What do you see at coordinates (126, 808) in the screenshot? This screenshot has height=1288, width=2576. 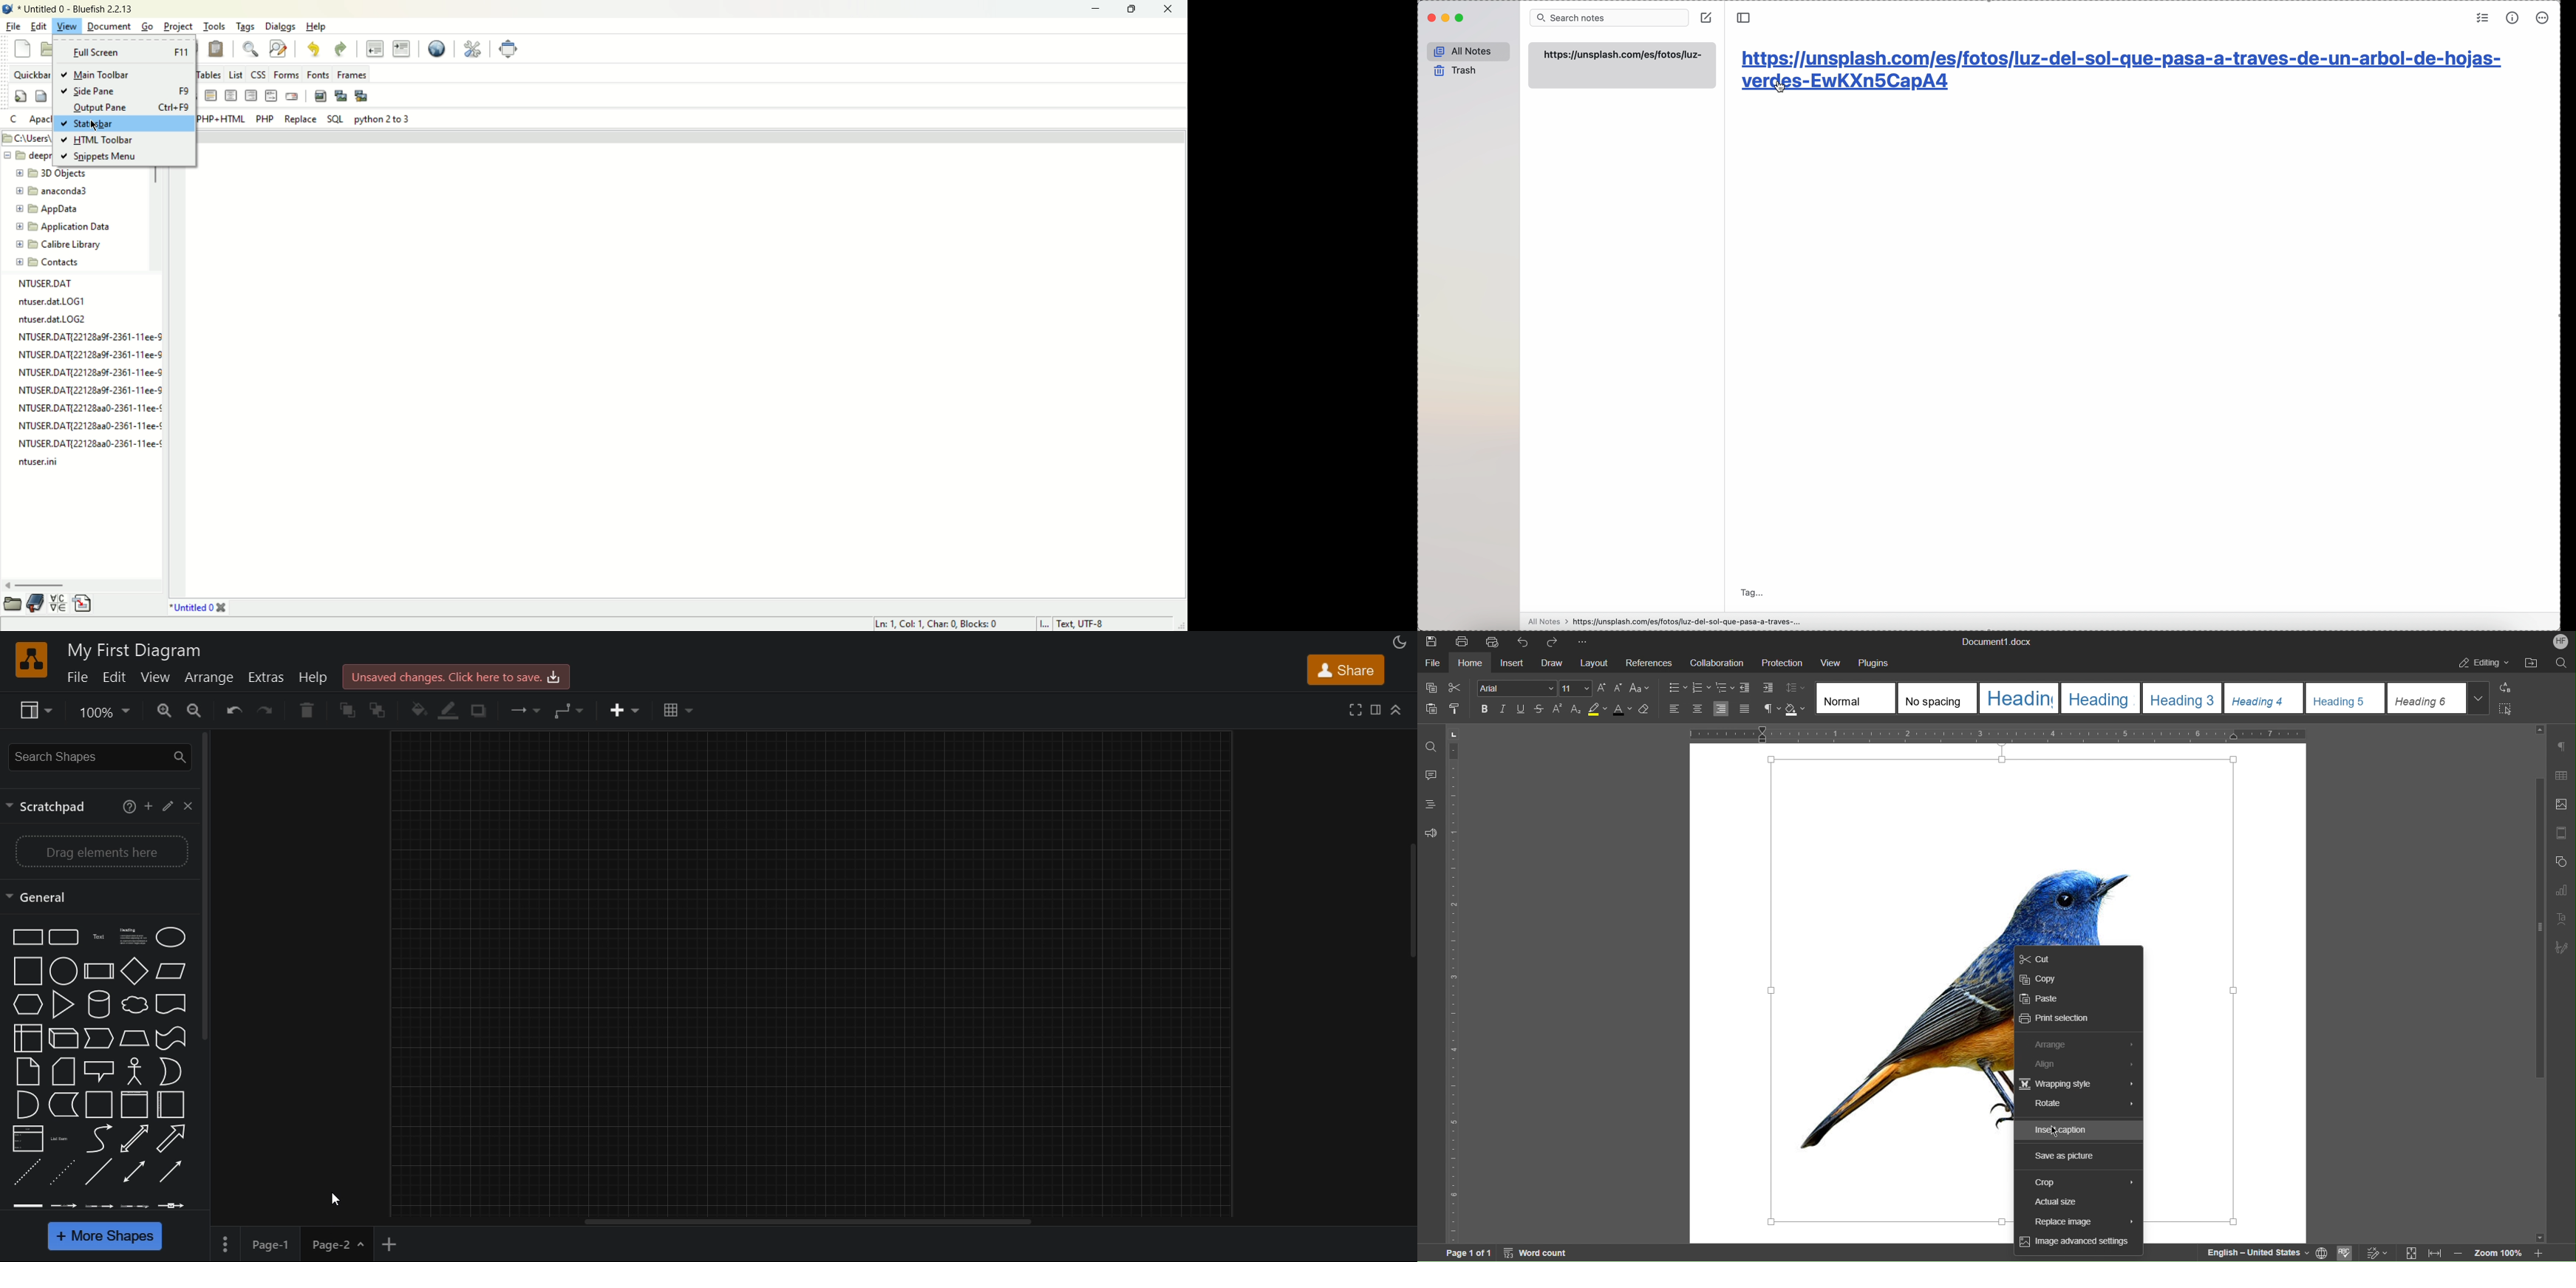 I see `help` at bounding box center [126, 808].